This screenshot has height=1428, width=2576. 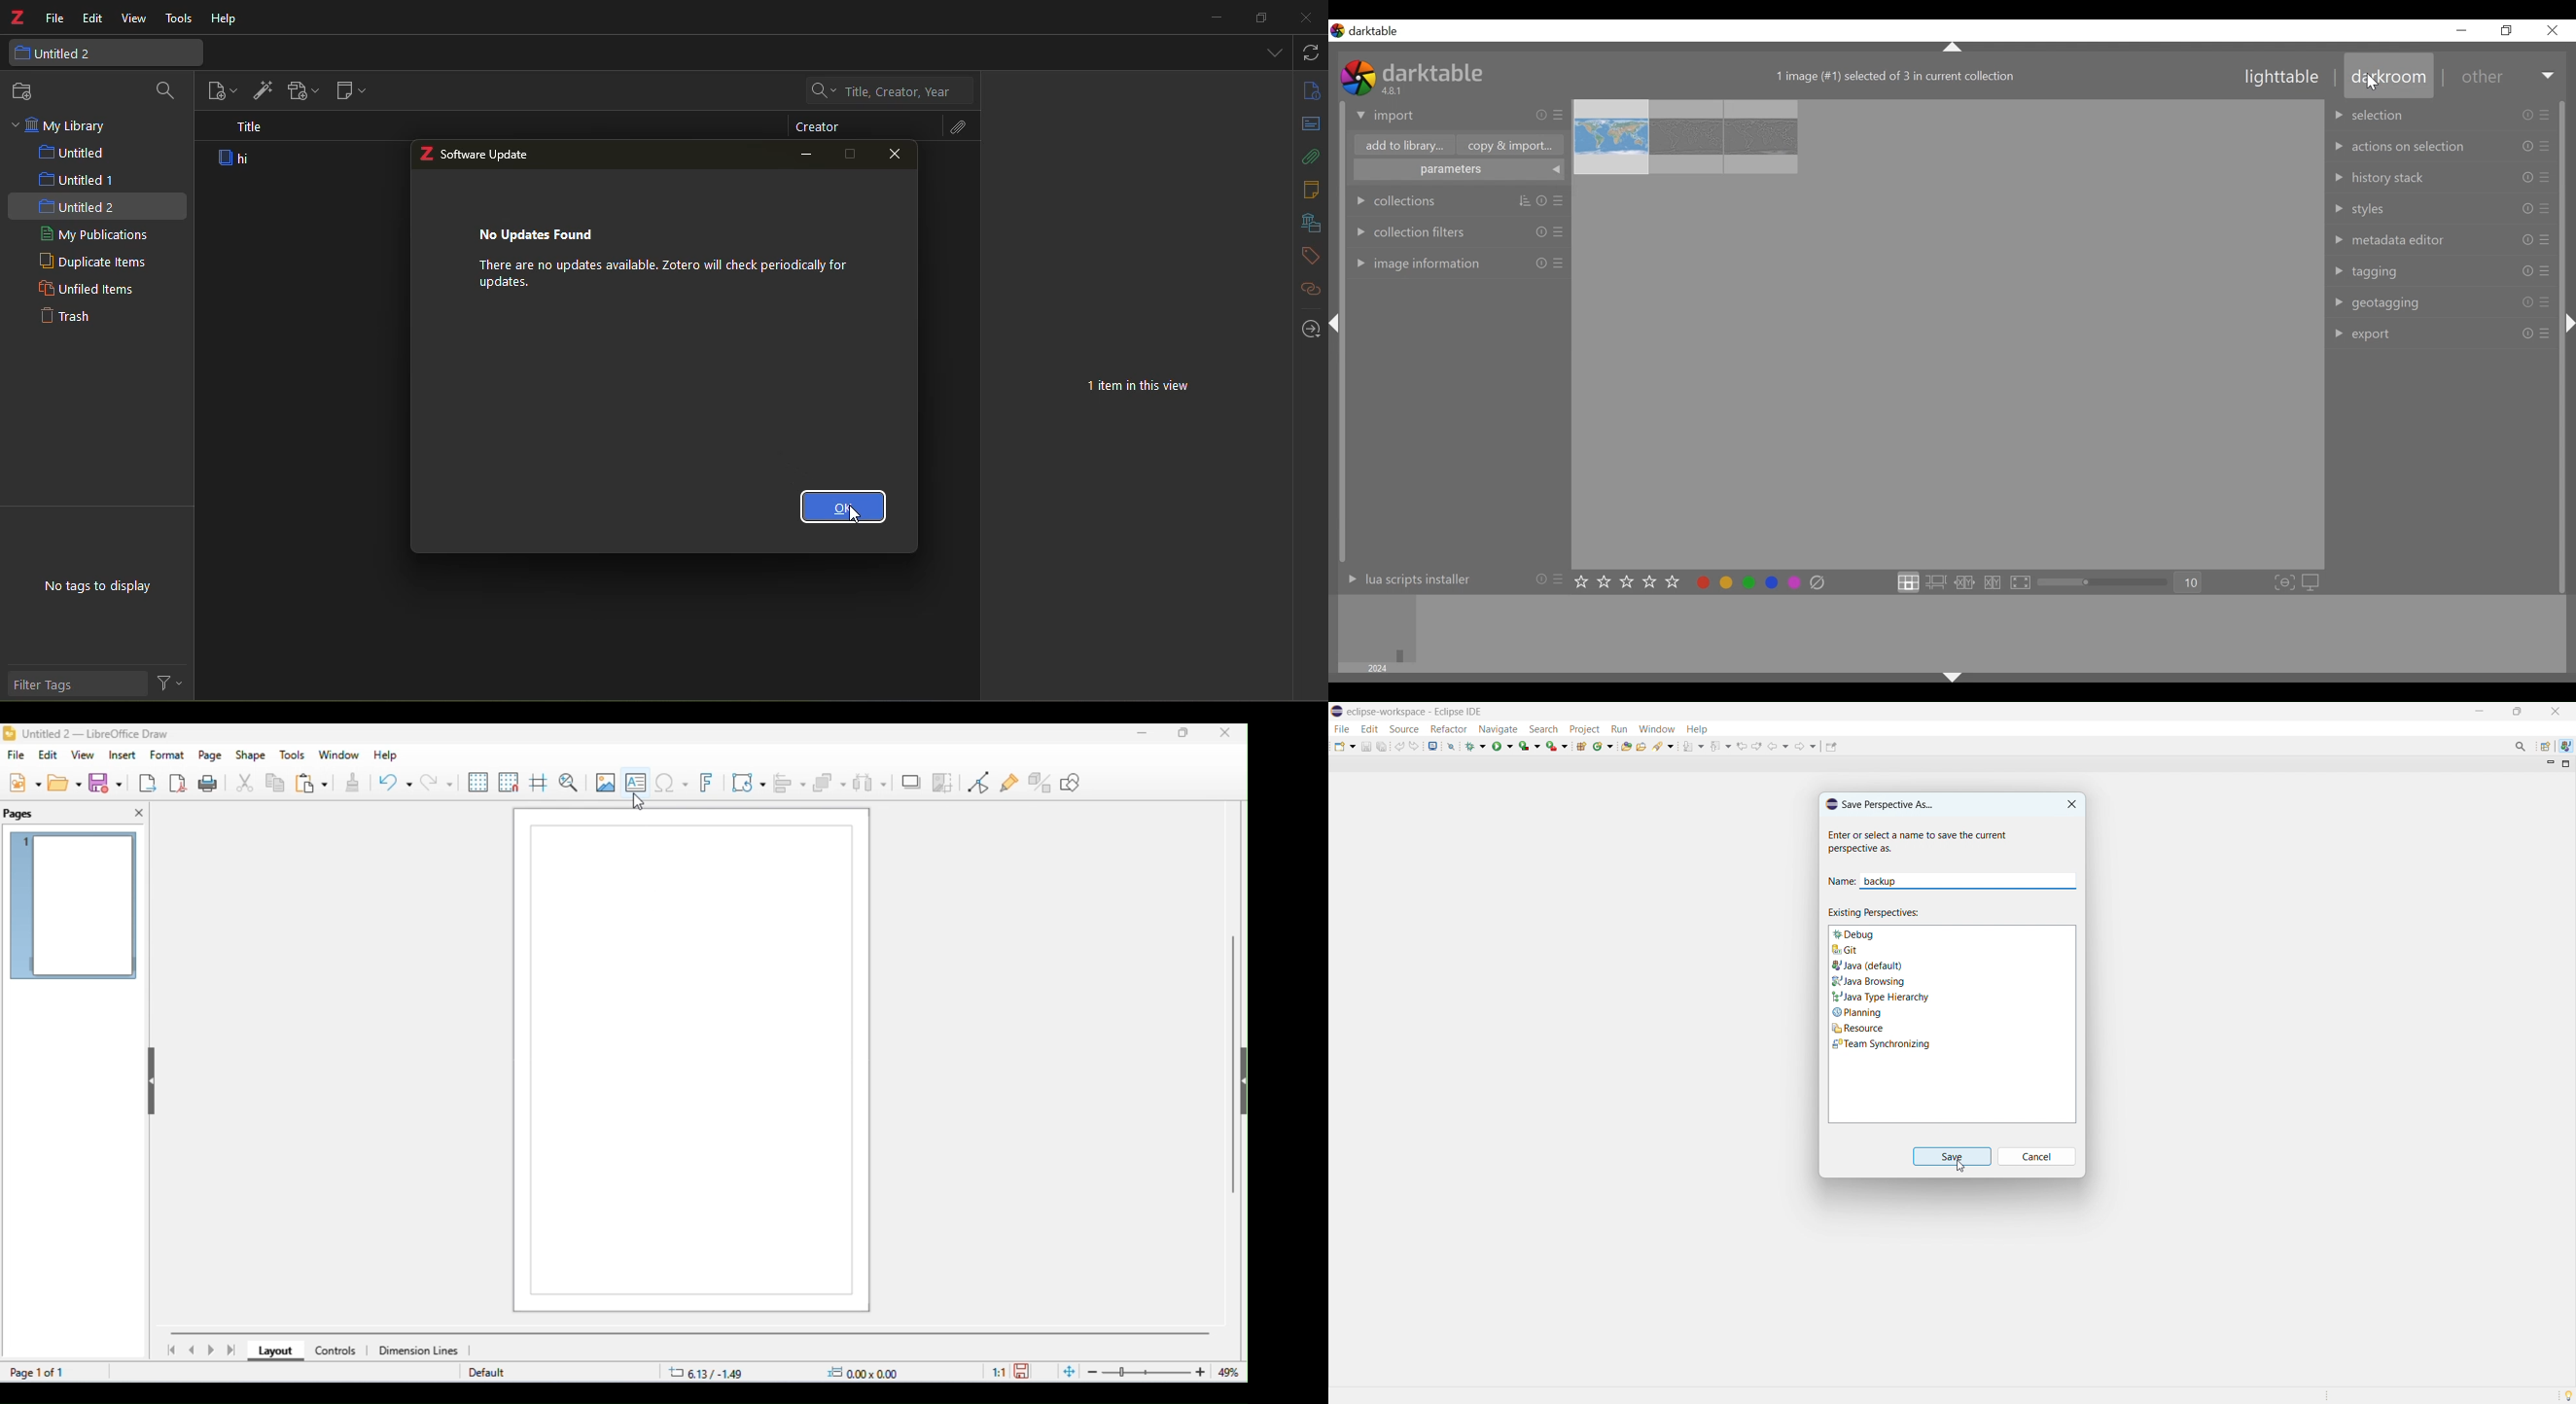 What do you see at coordinates (1960, 1167) in the screenshot?
I see `cursor` at bounding box center [1960, 1167].